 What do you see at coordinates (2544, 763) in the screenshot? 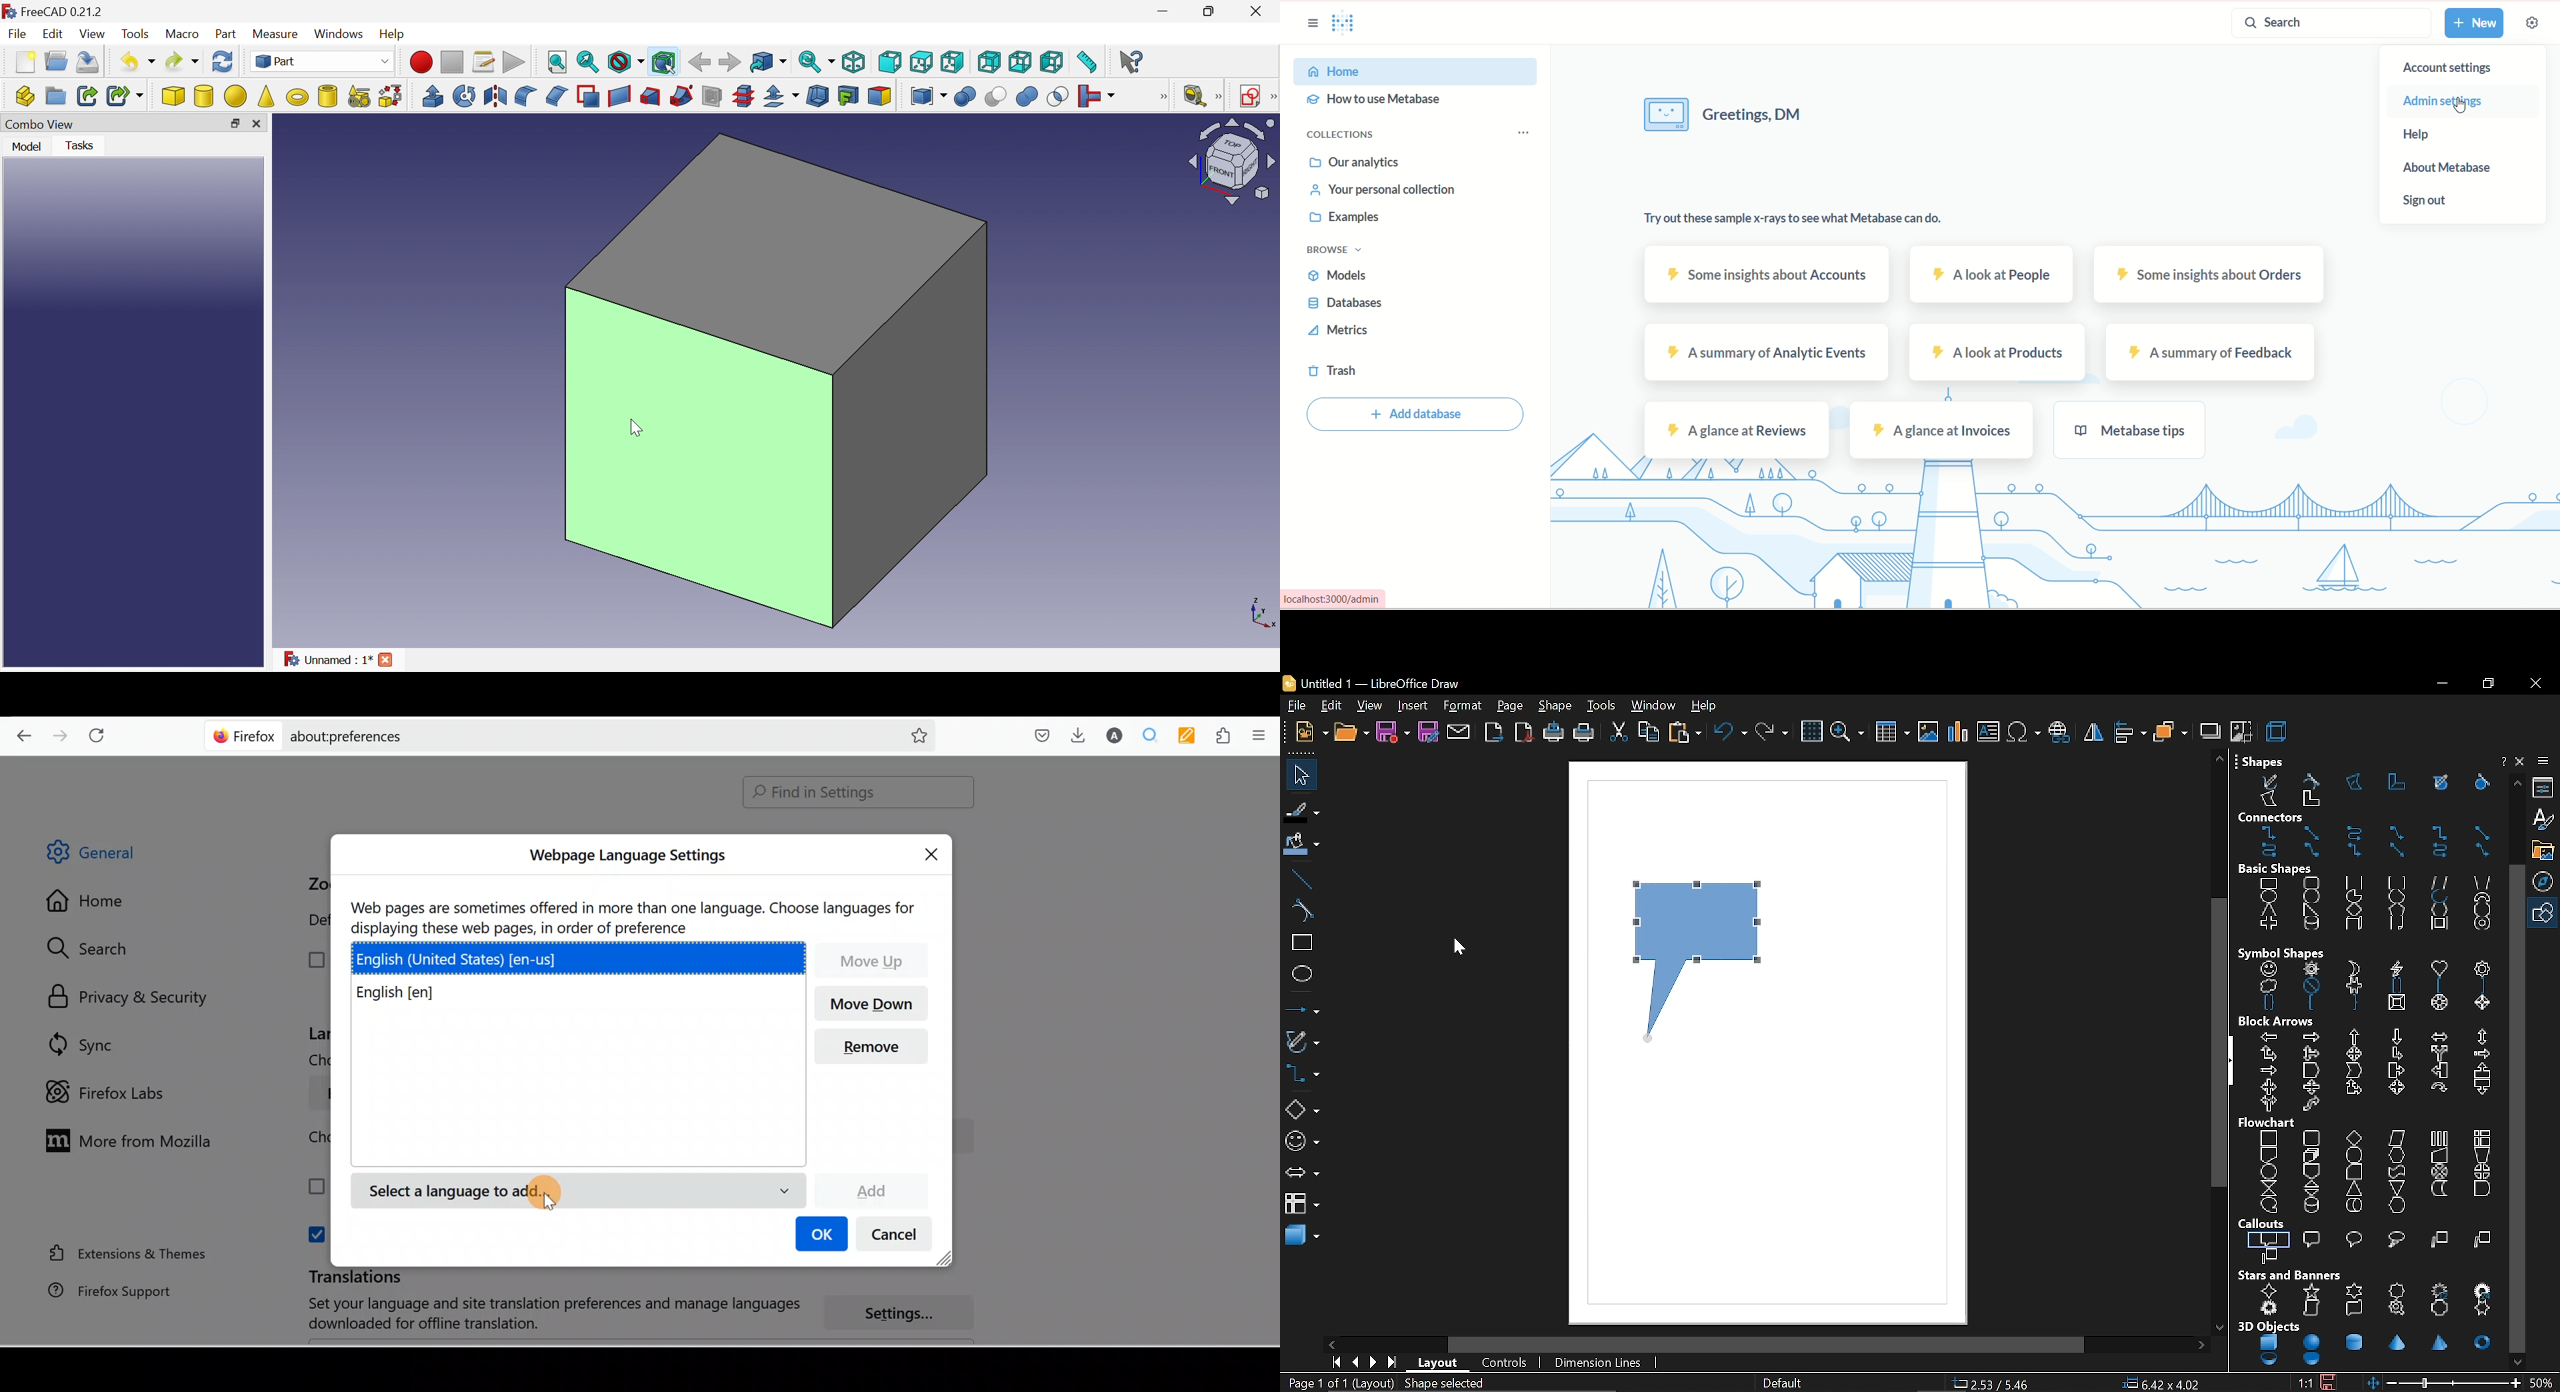
I see `sidebar settings` at bounding box center [2544, 763].